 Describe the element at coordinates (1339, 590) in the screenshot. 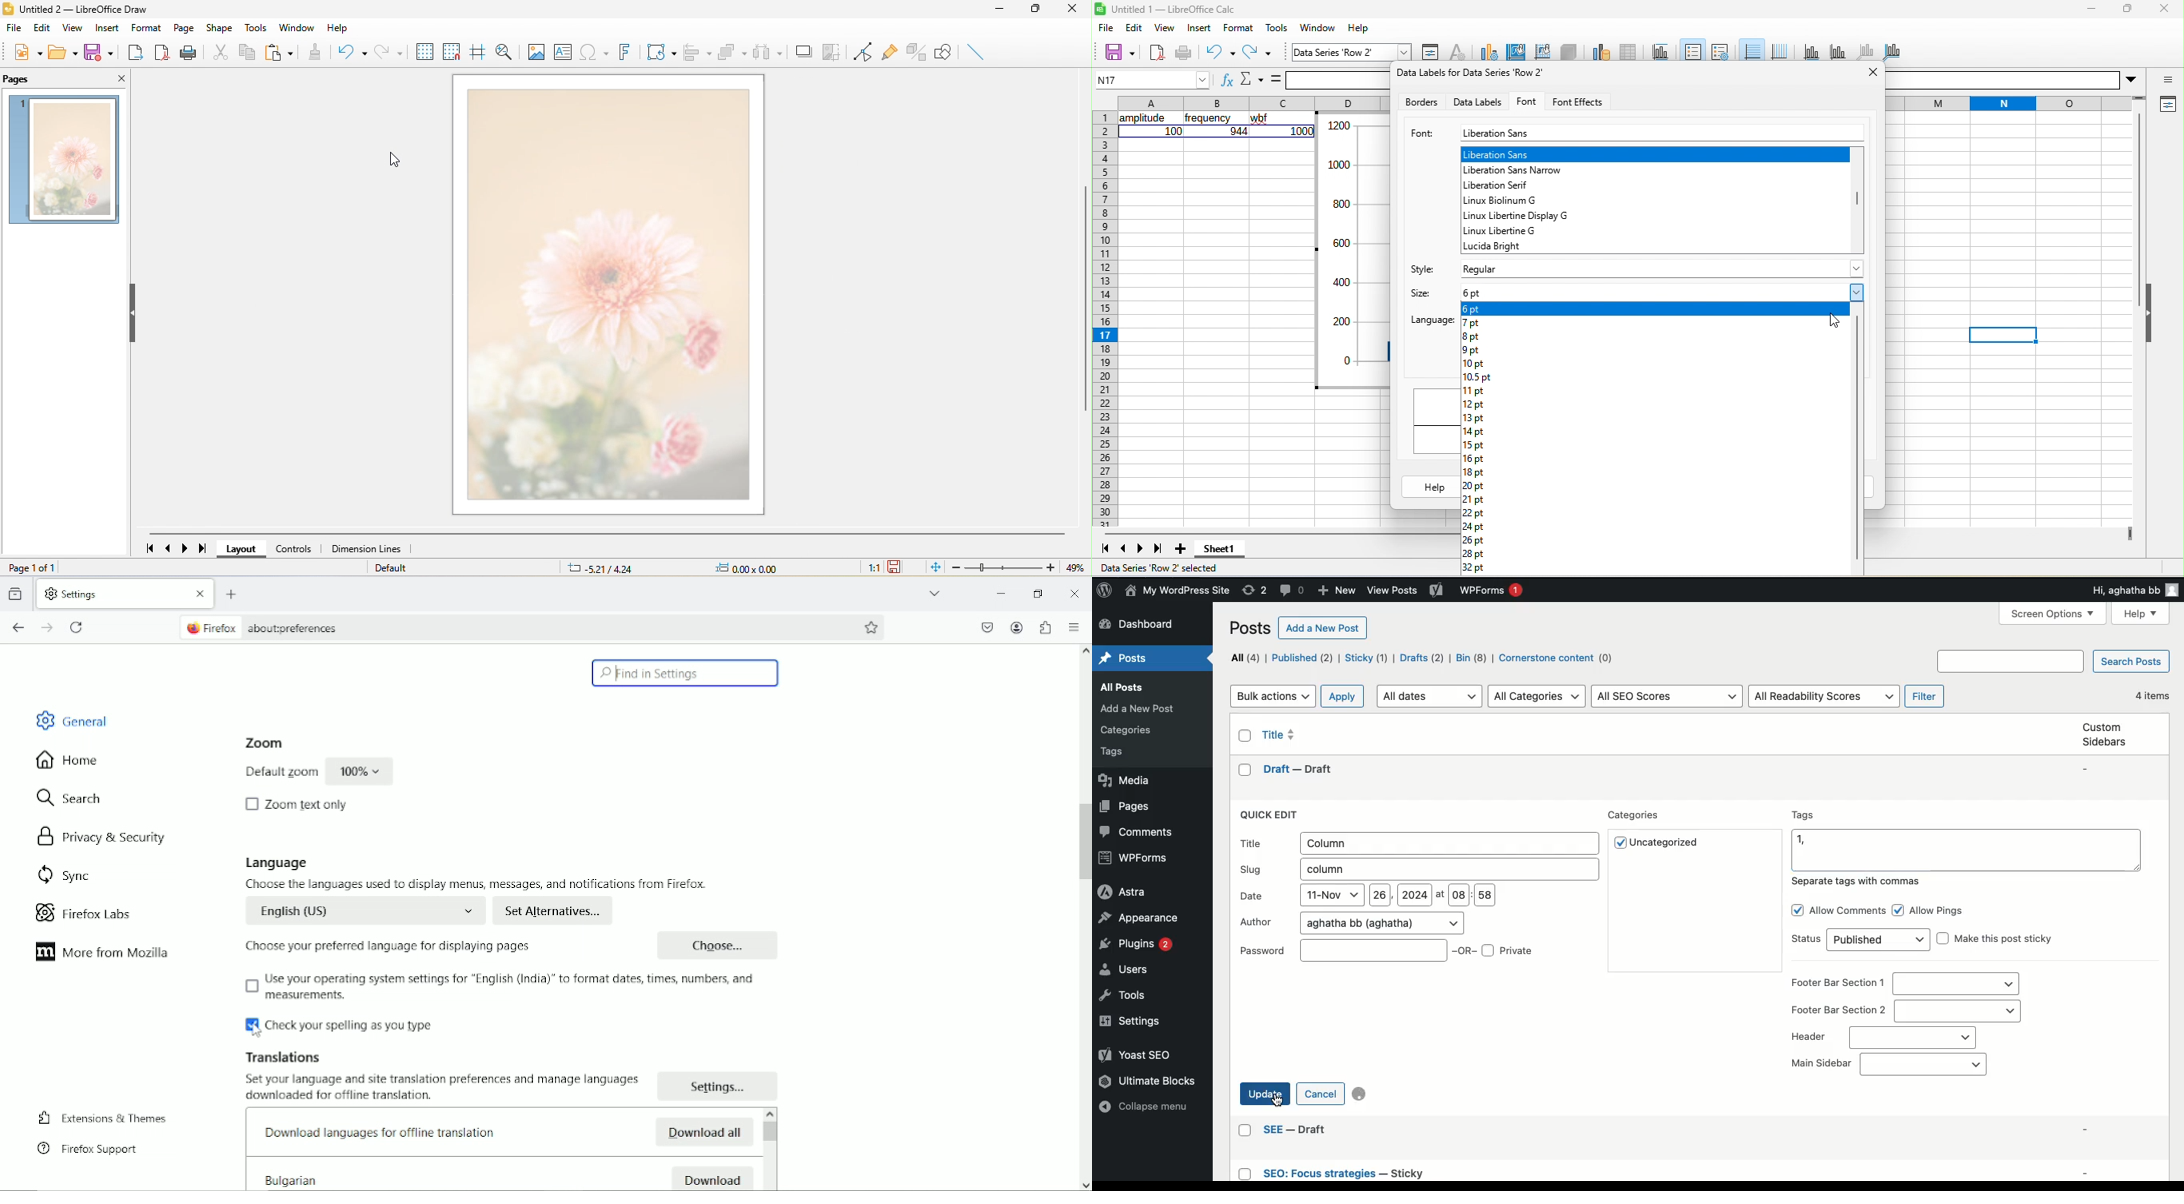

I see `New` at that location.